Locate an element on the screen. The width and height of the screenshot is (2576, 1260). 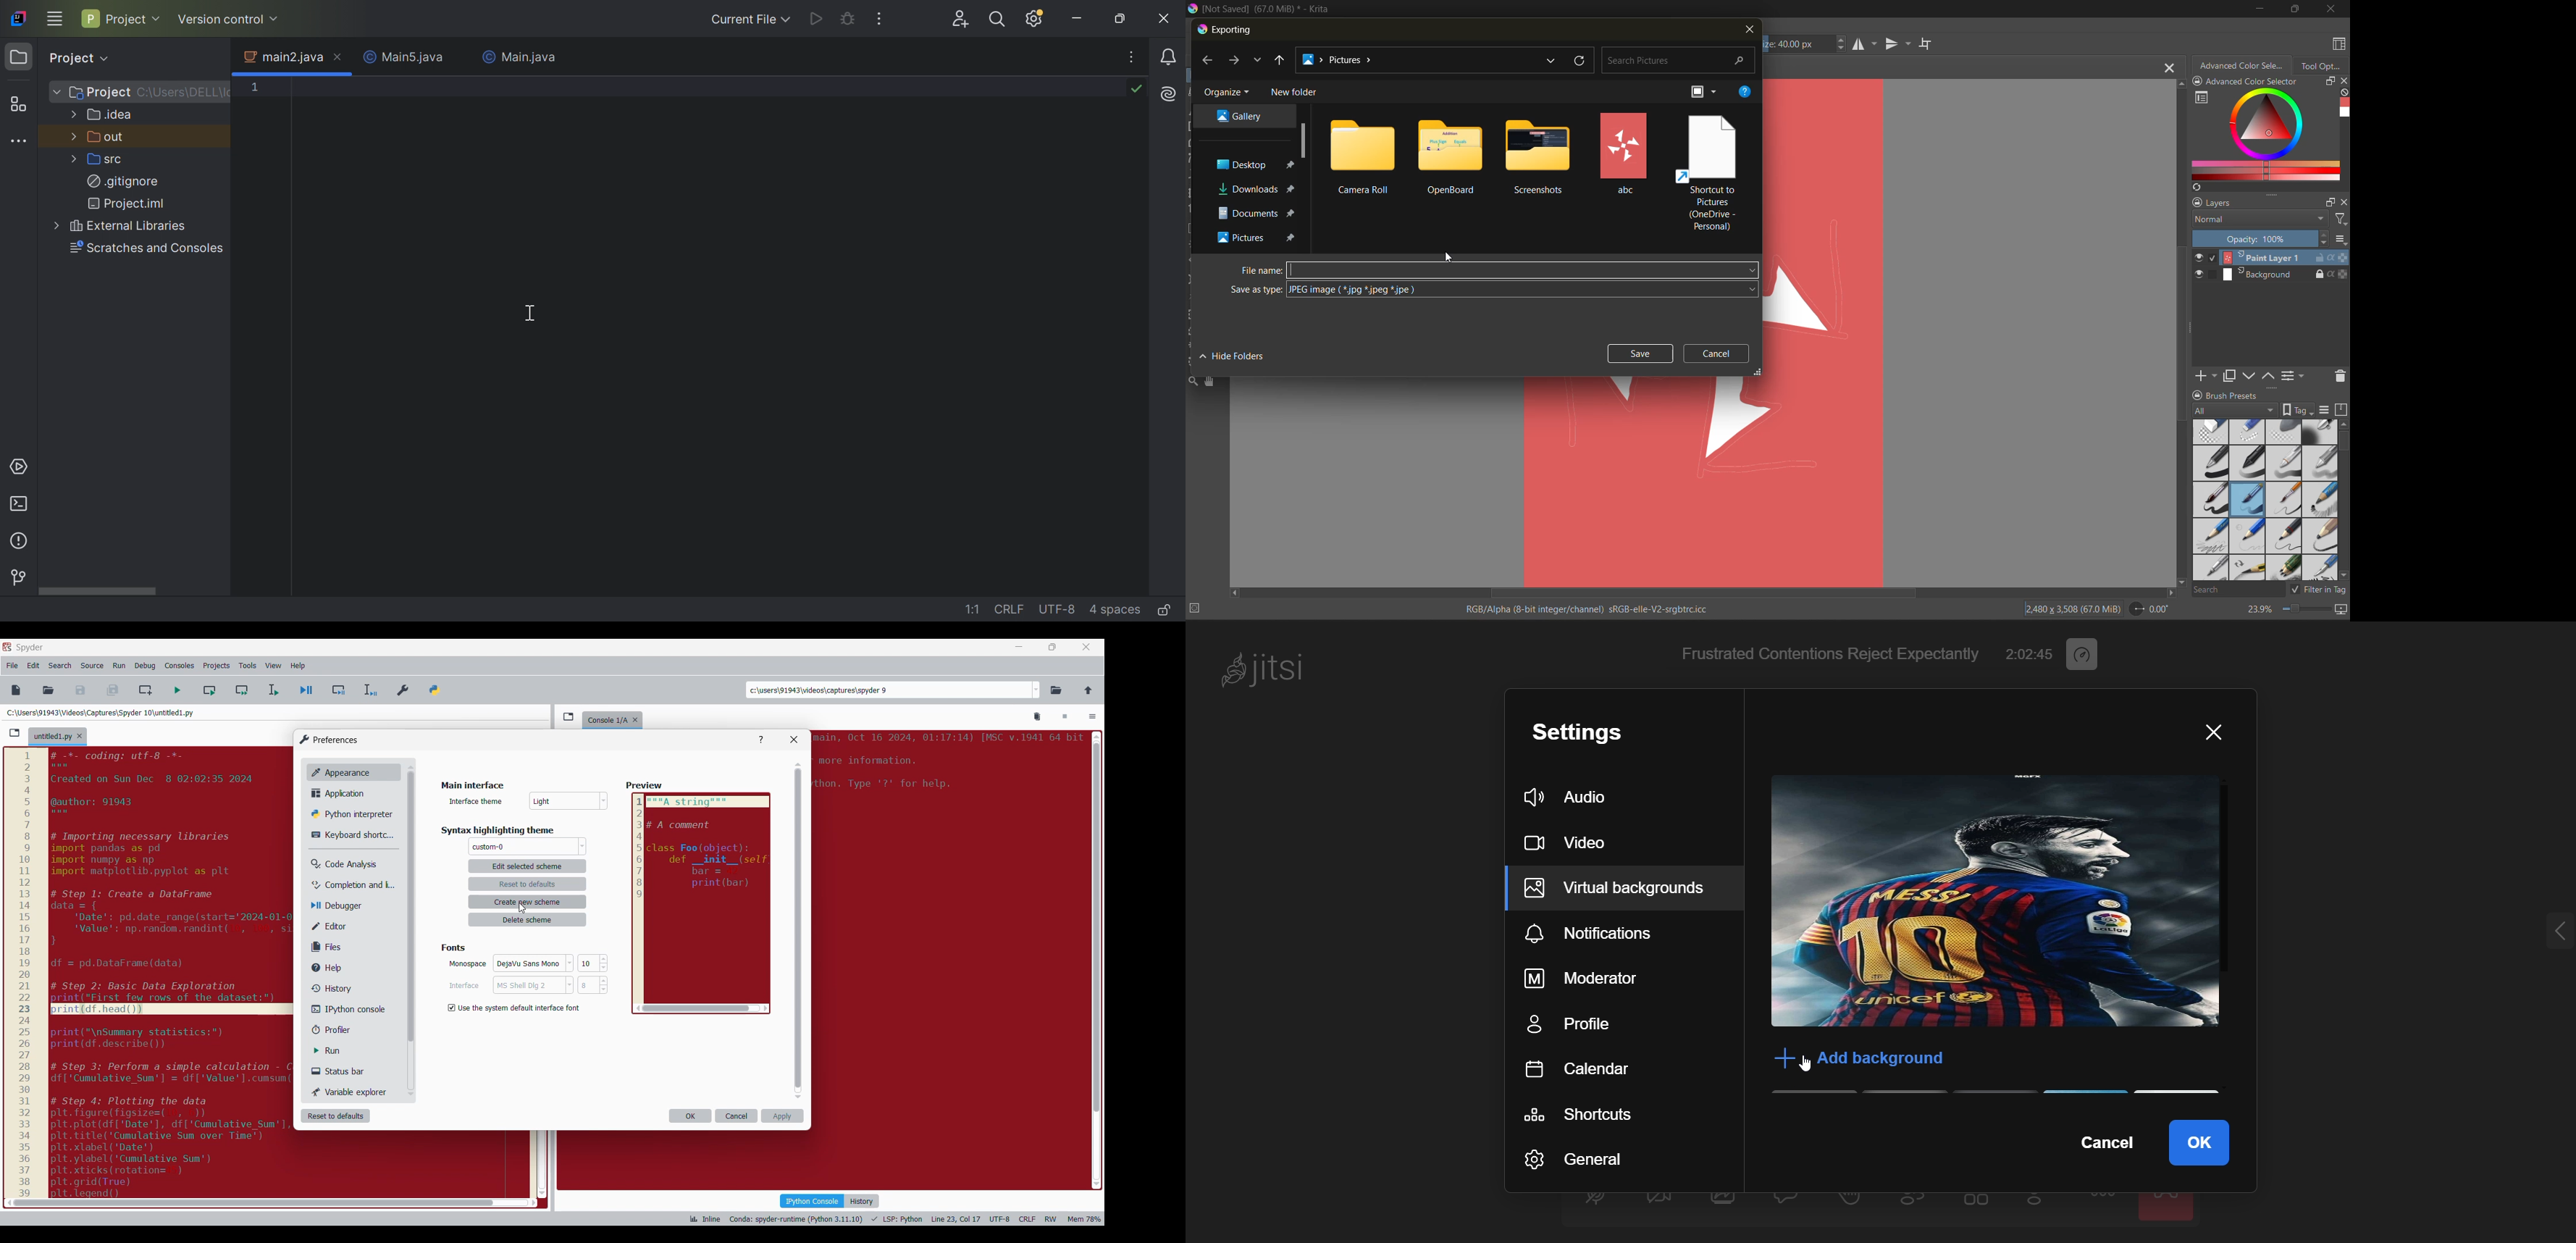
OK is located at coordinates (690, 1116).